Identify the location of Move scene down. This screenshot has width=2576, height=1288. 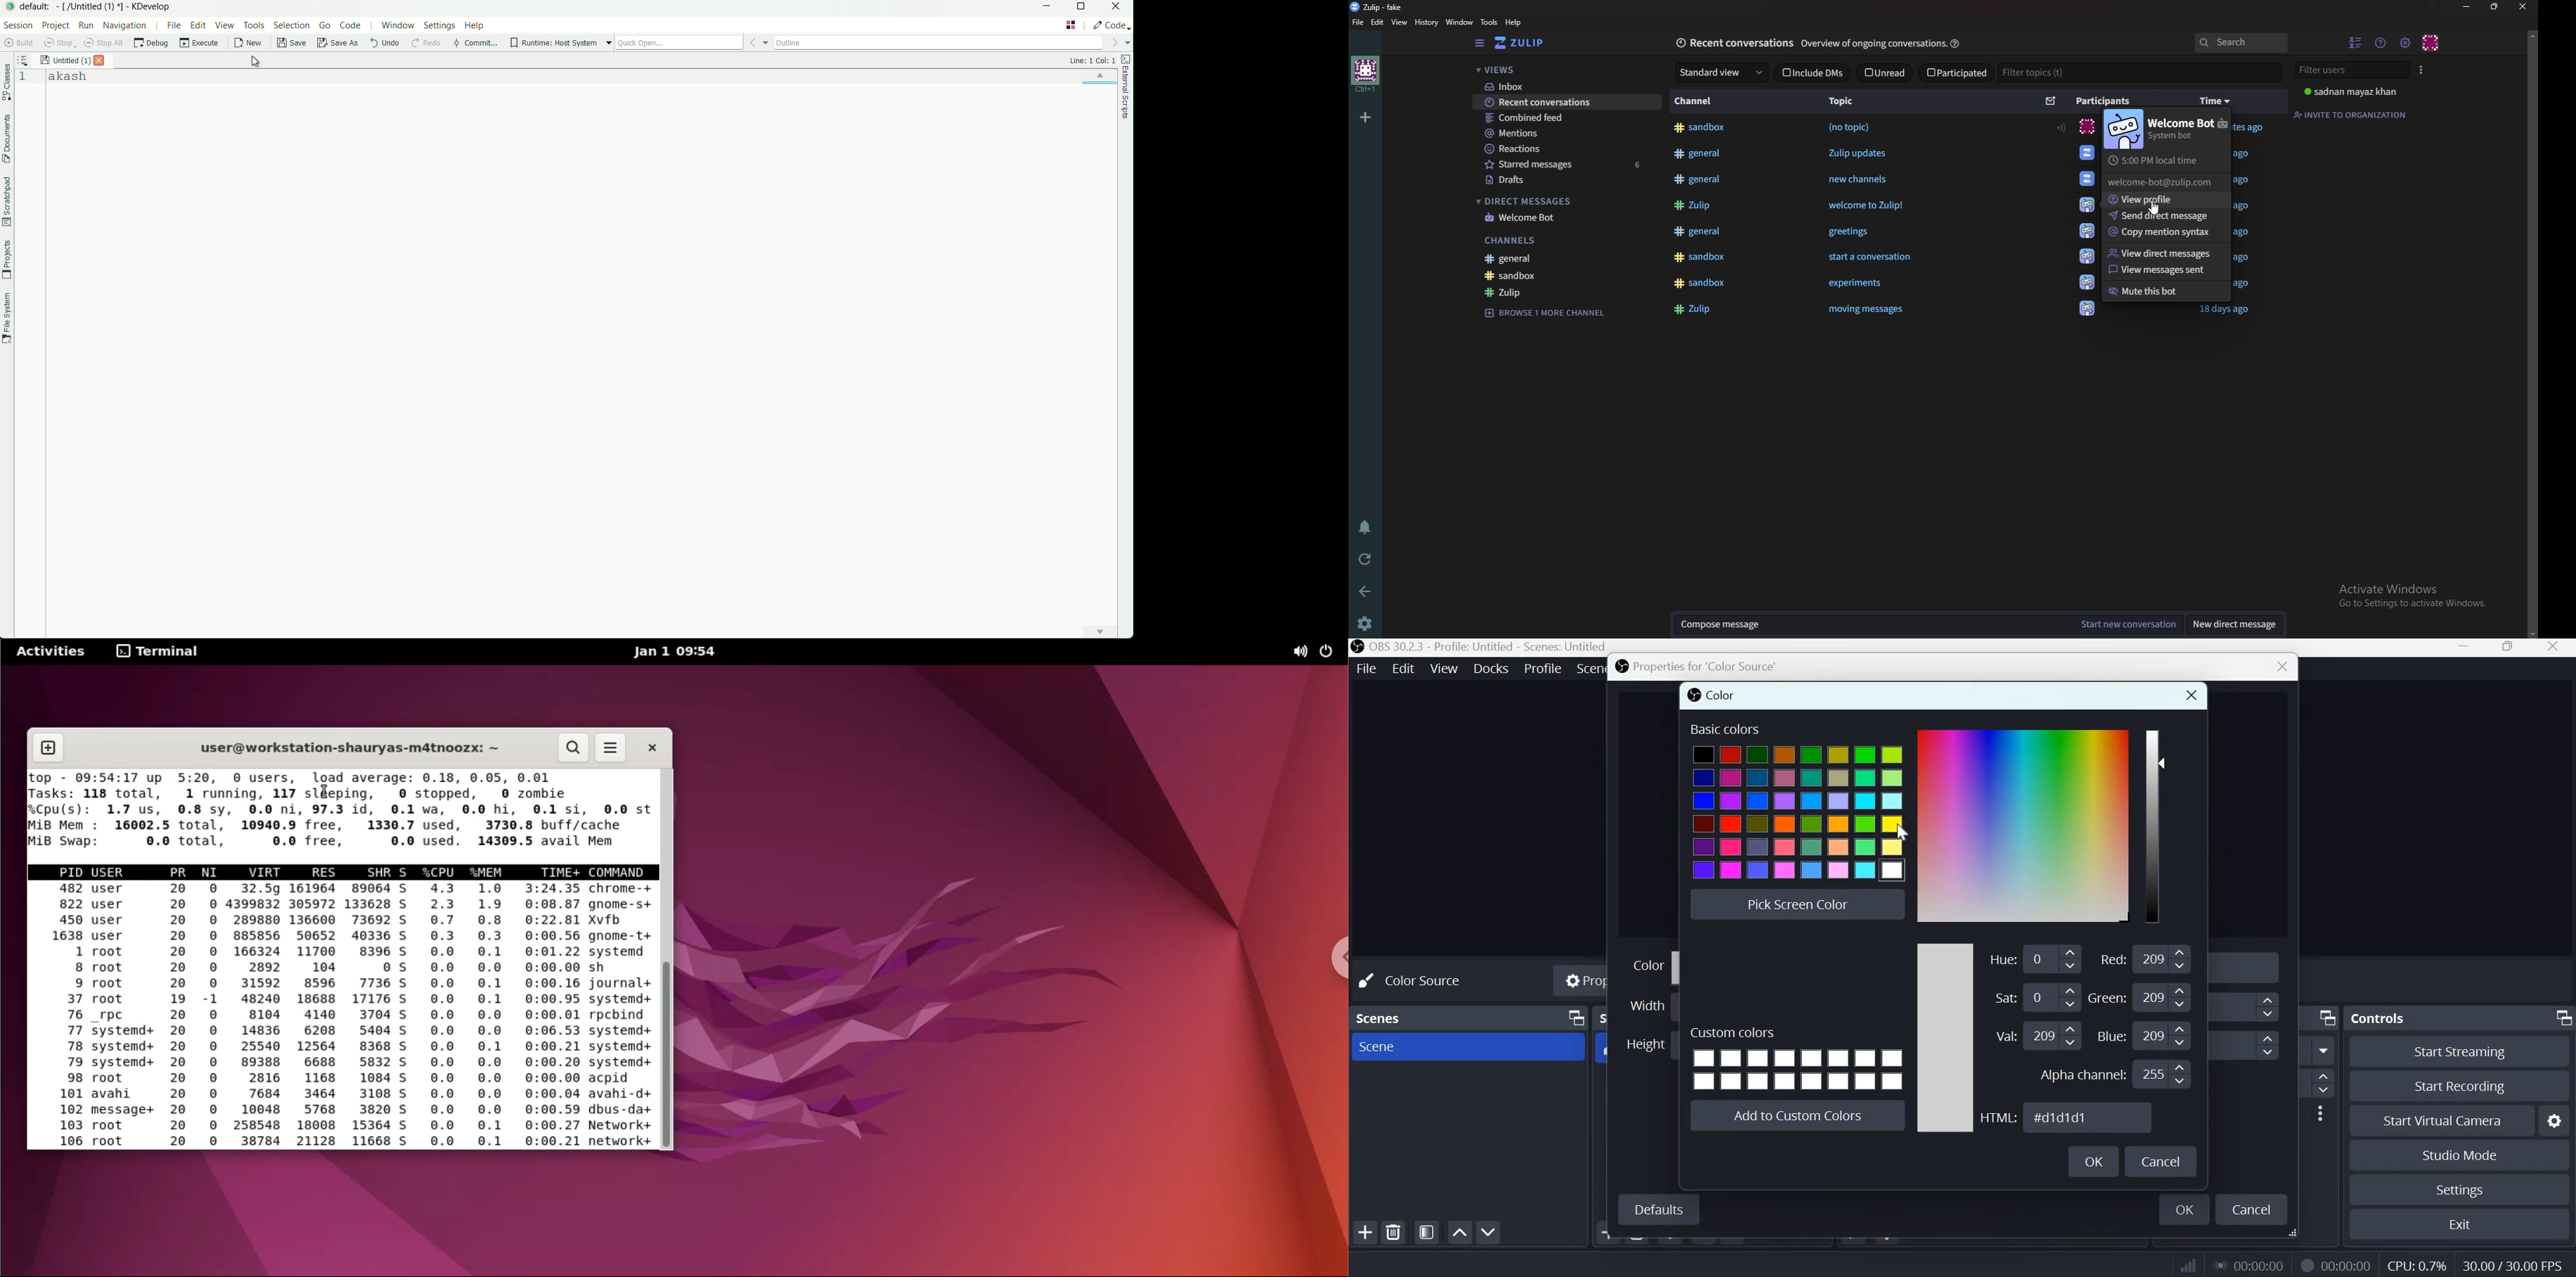
(1491, 1233).